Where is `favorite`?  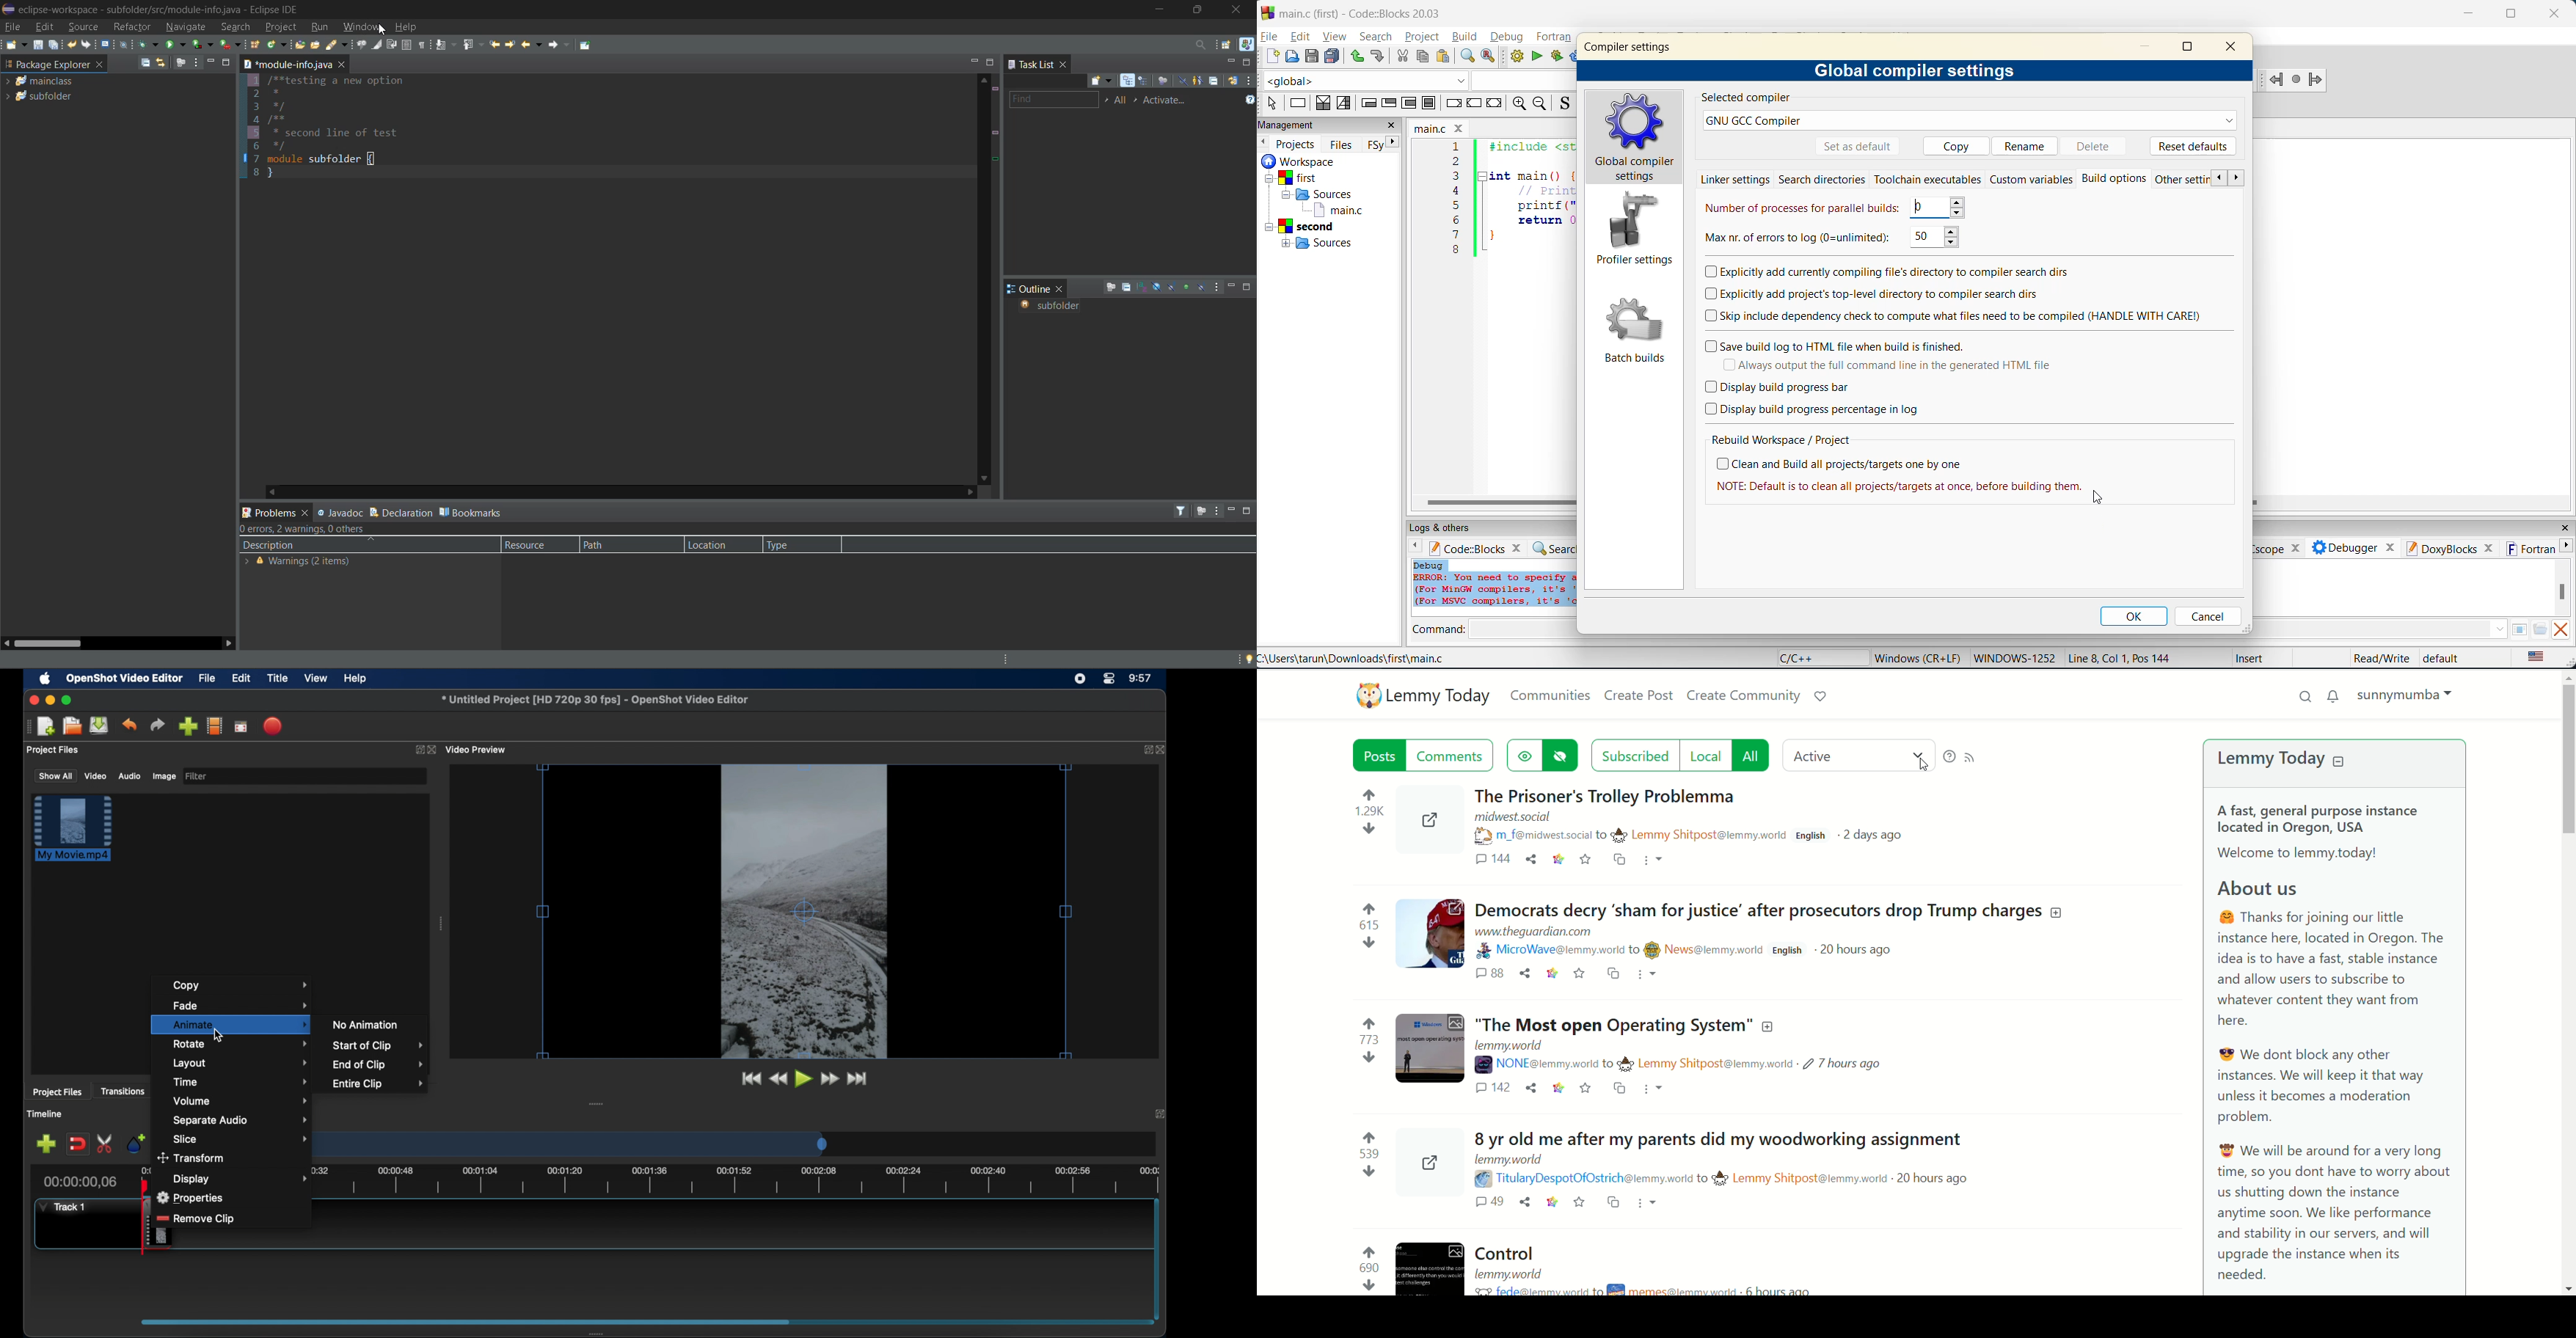
favorite is located at coordinates (1578, 977).